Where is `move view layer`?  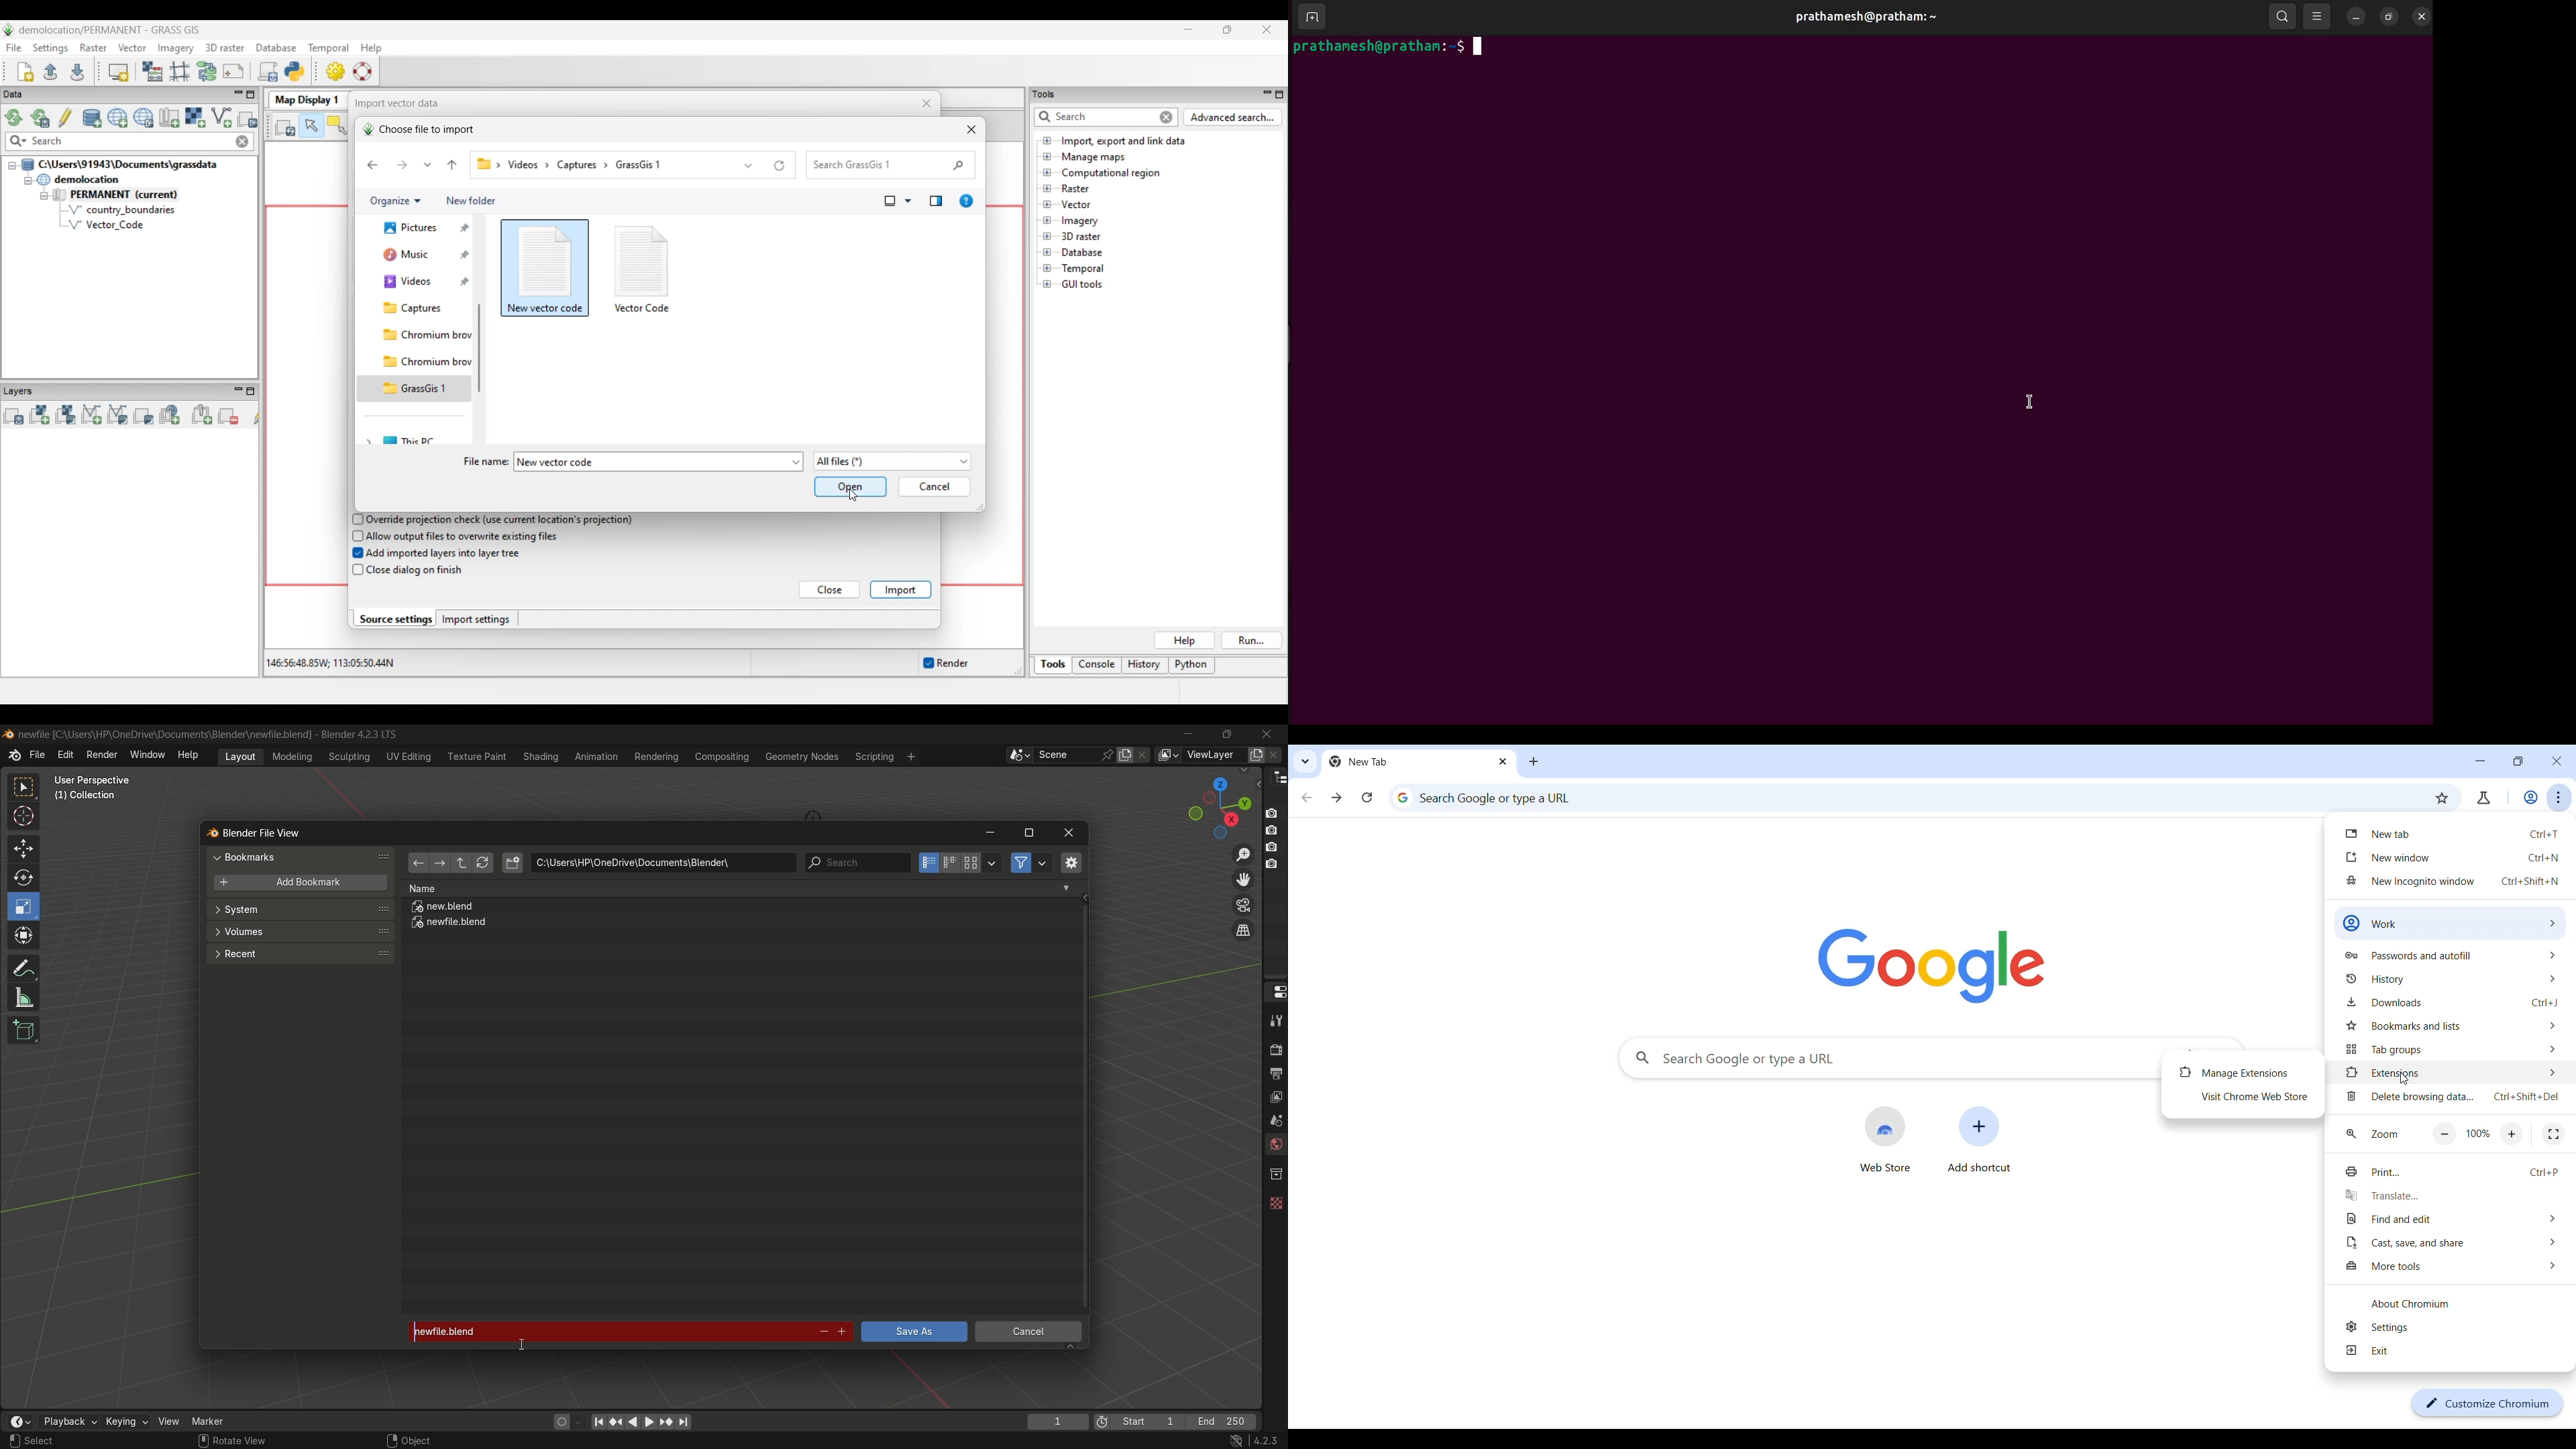
move view layer is located at coordinates (1242, 879).